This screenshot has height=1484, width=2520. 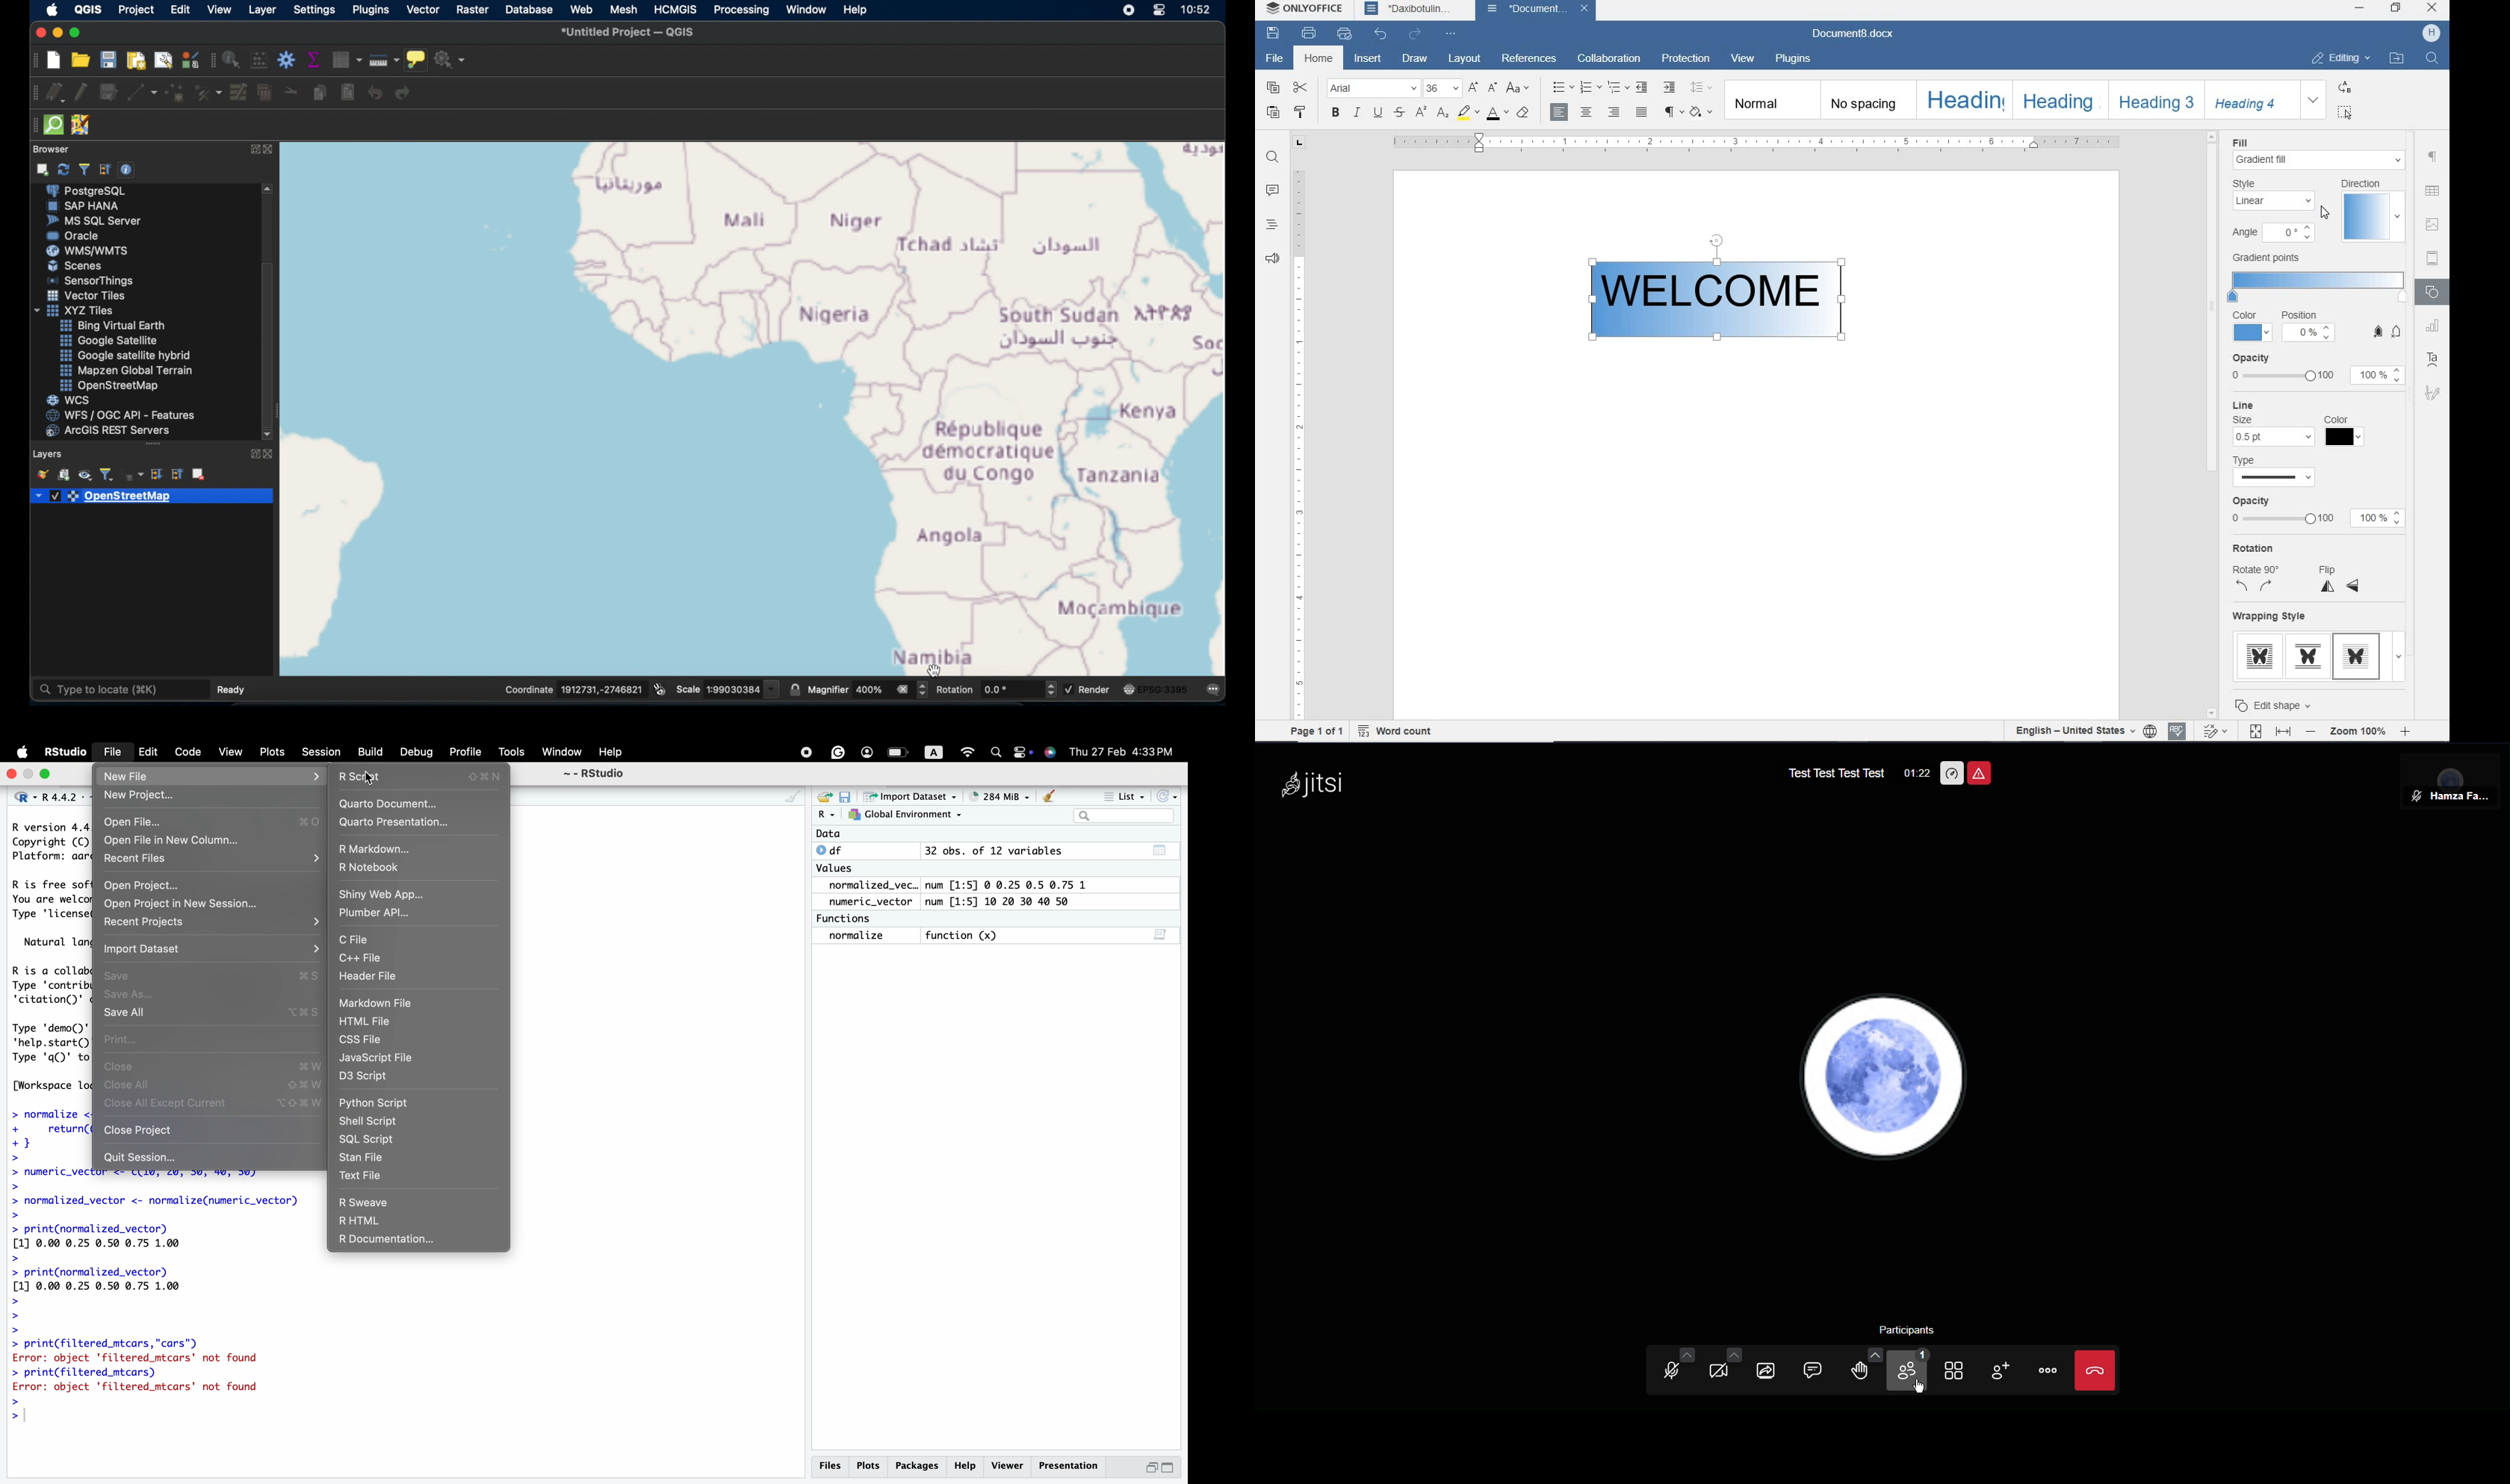 I want to click on Functions, so click(x=847, y=918).